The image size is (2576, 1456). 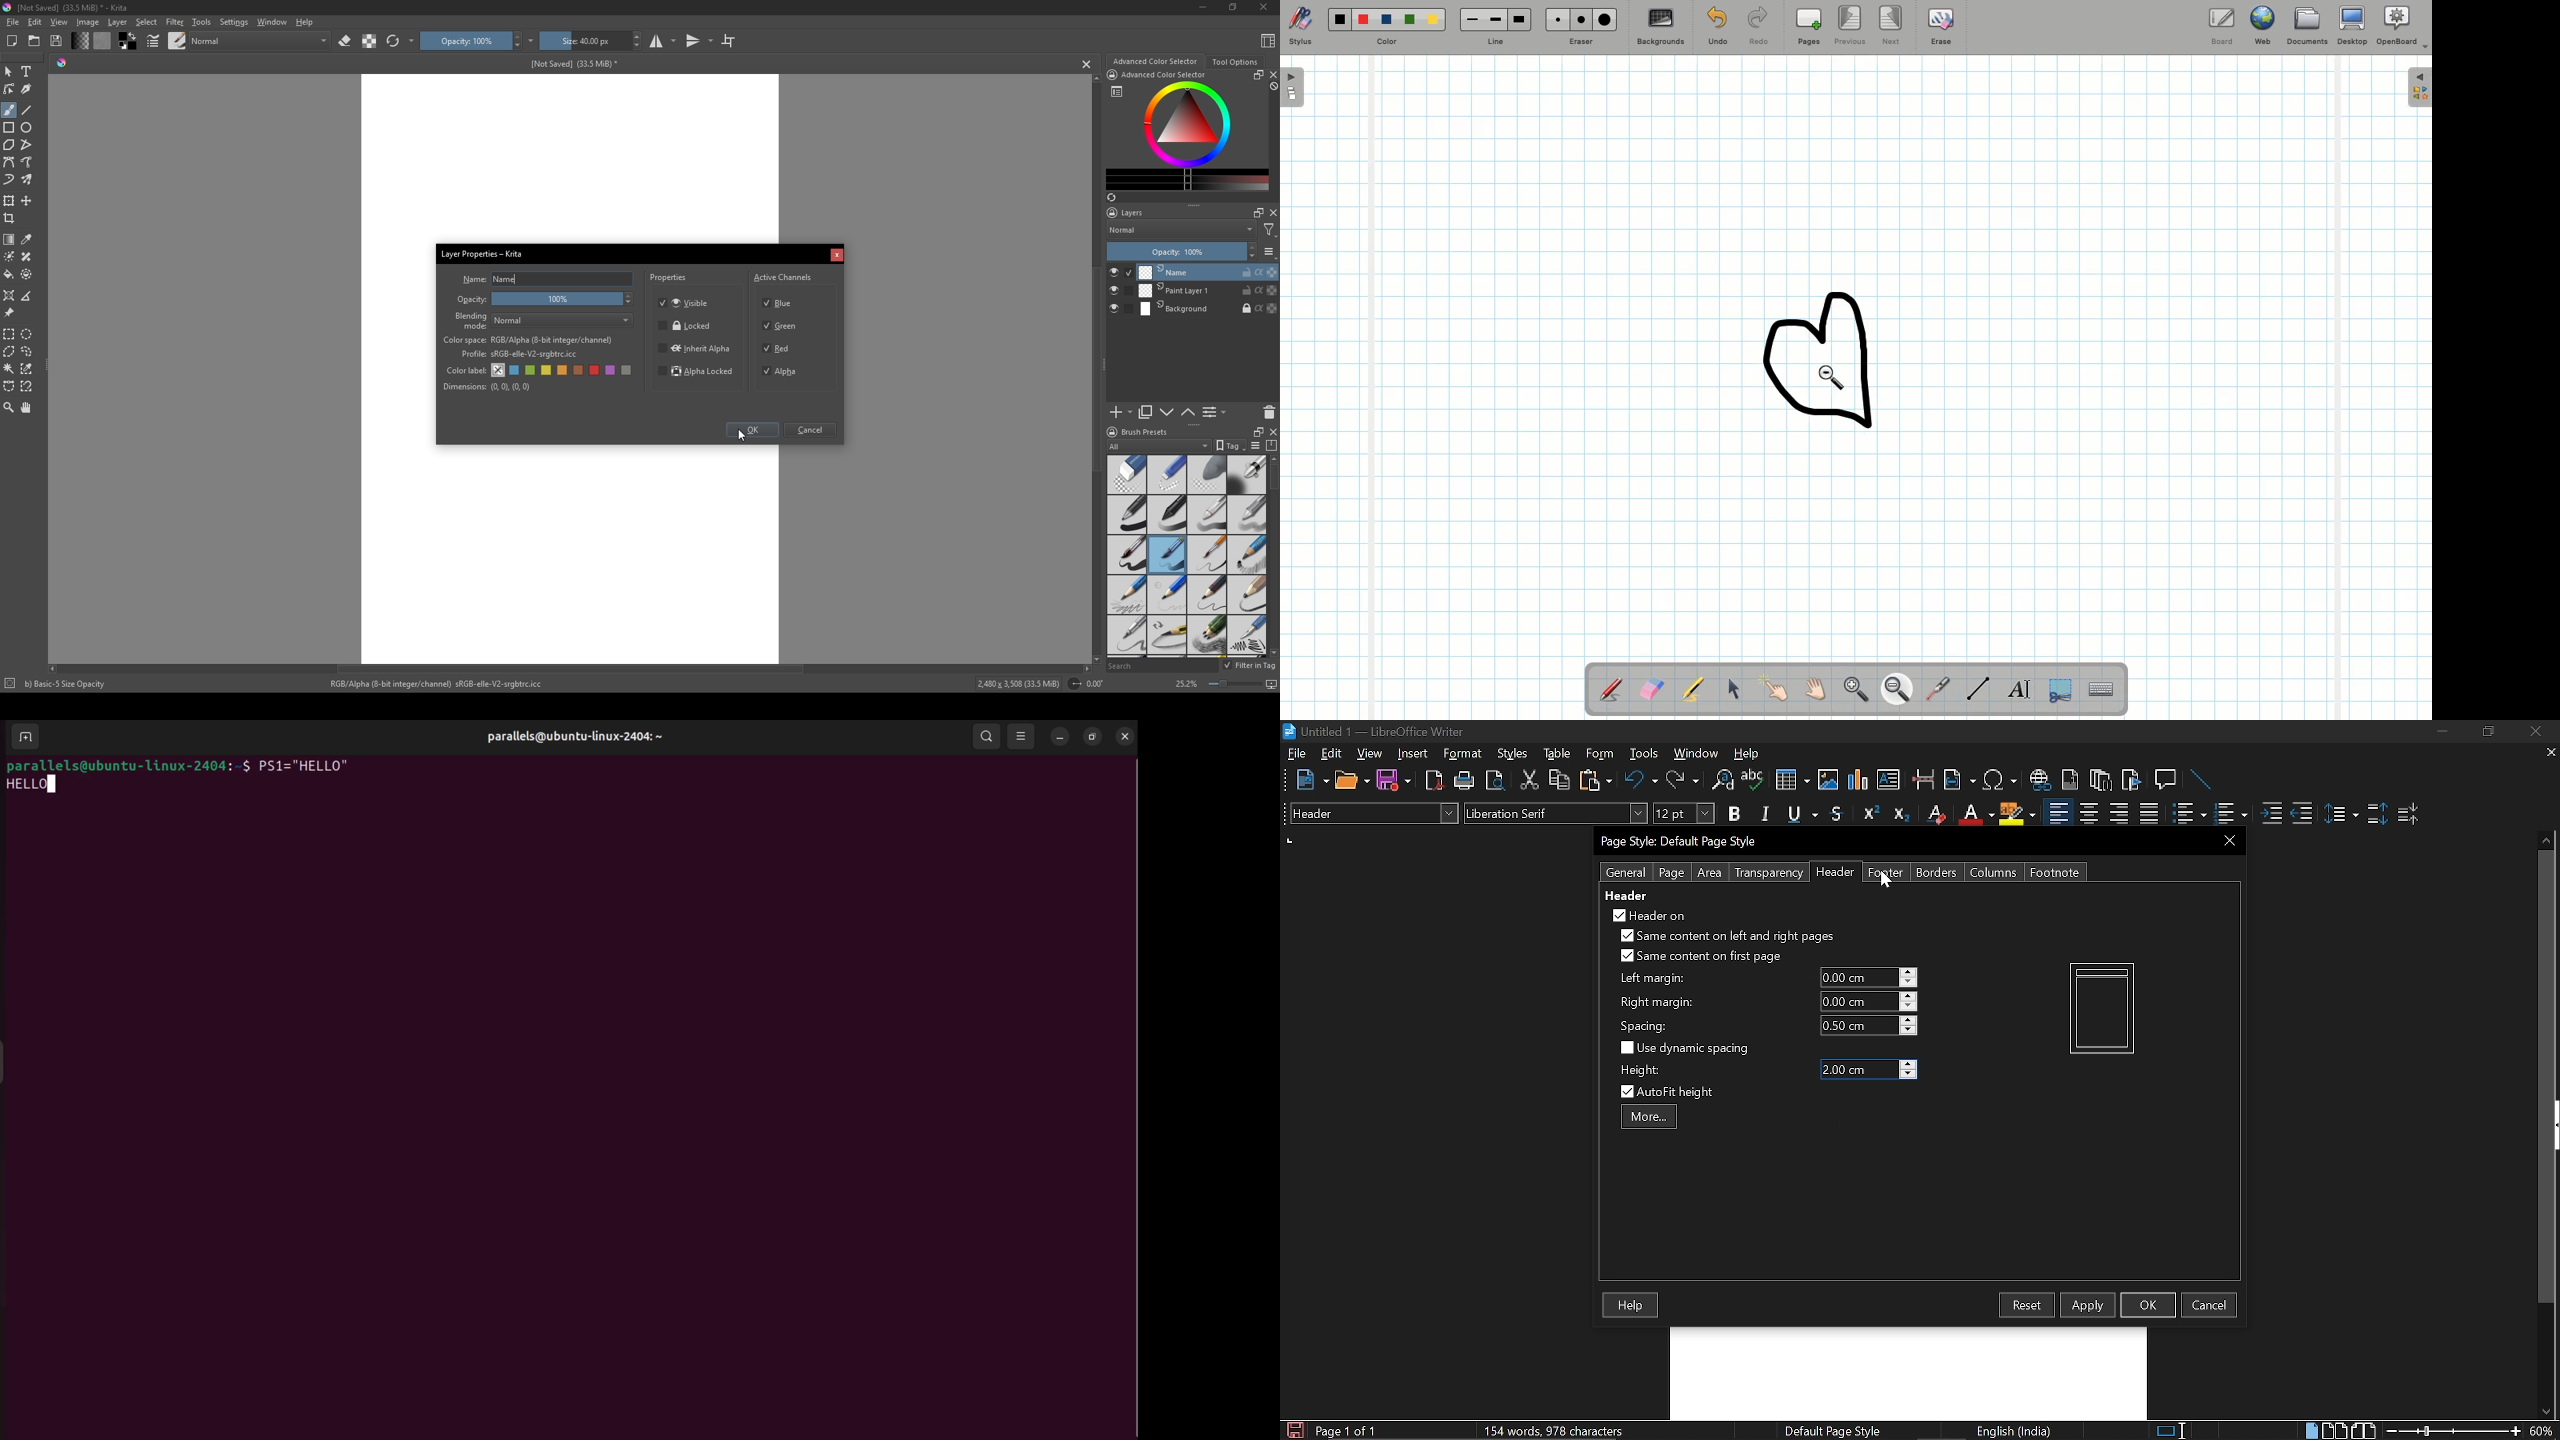 I want to click on free hand, so click(x=28, y=163).